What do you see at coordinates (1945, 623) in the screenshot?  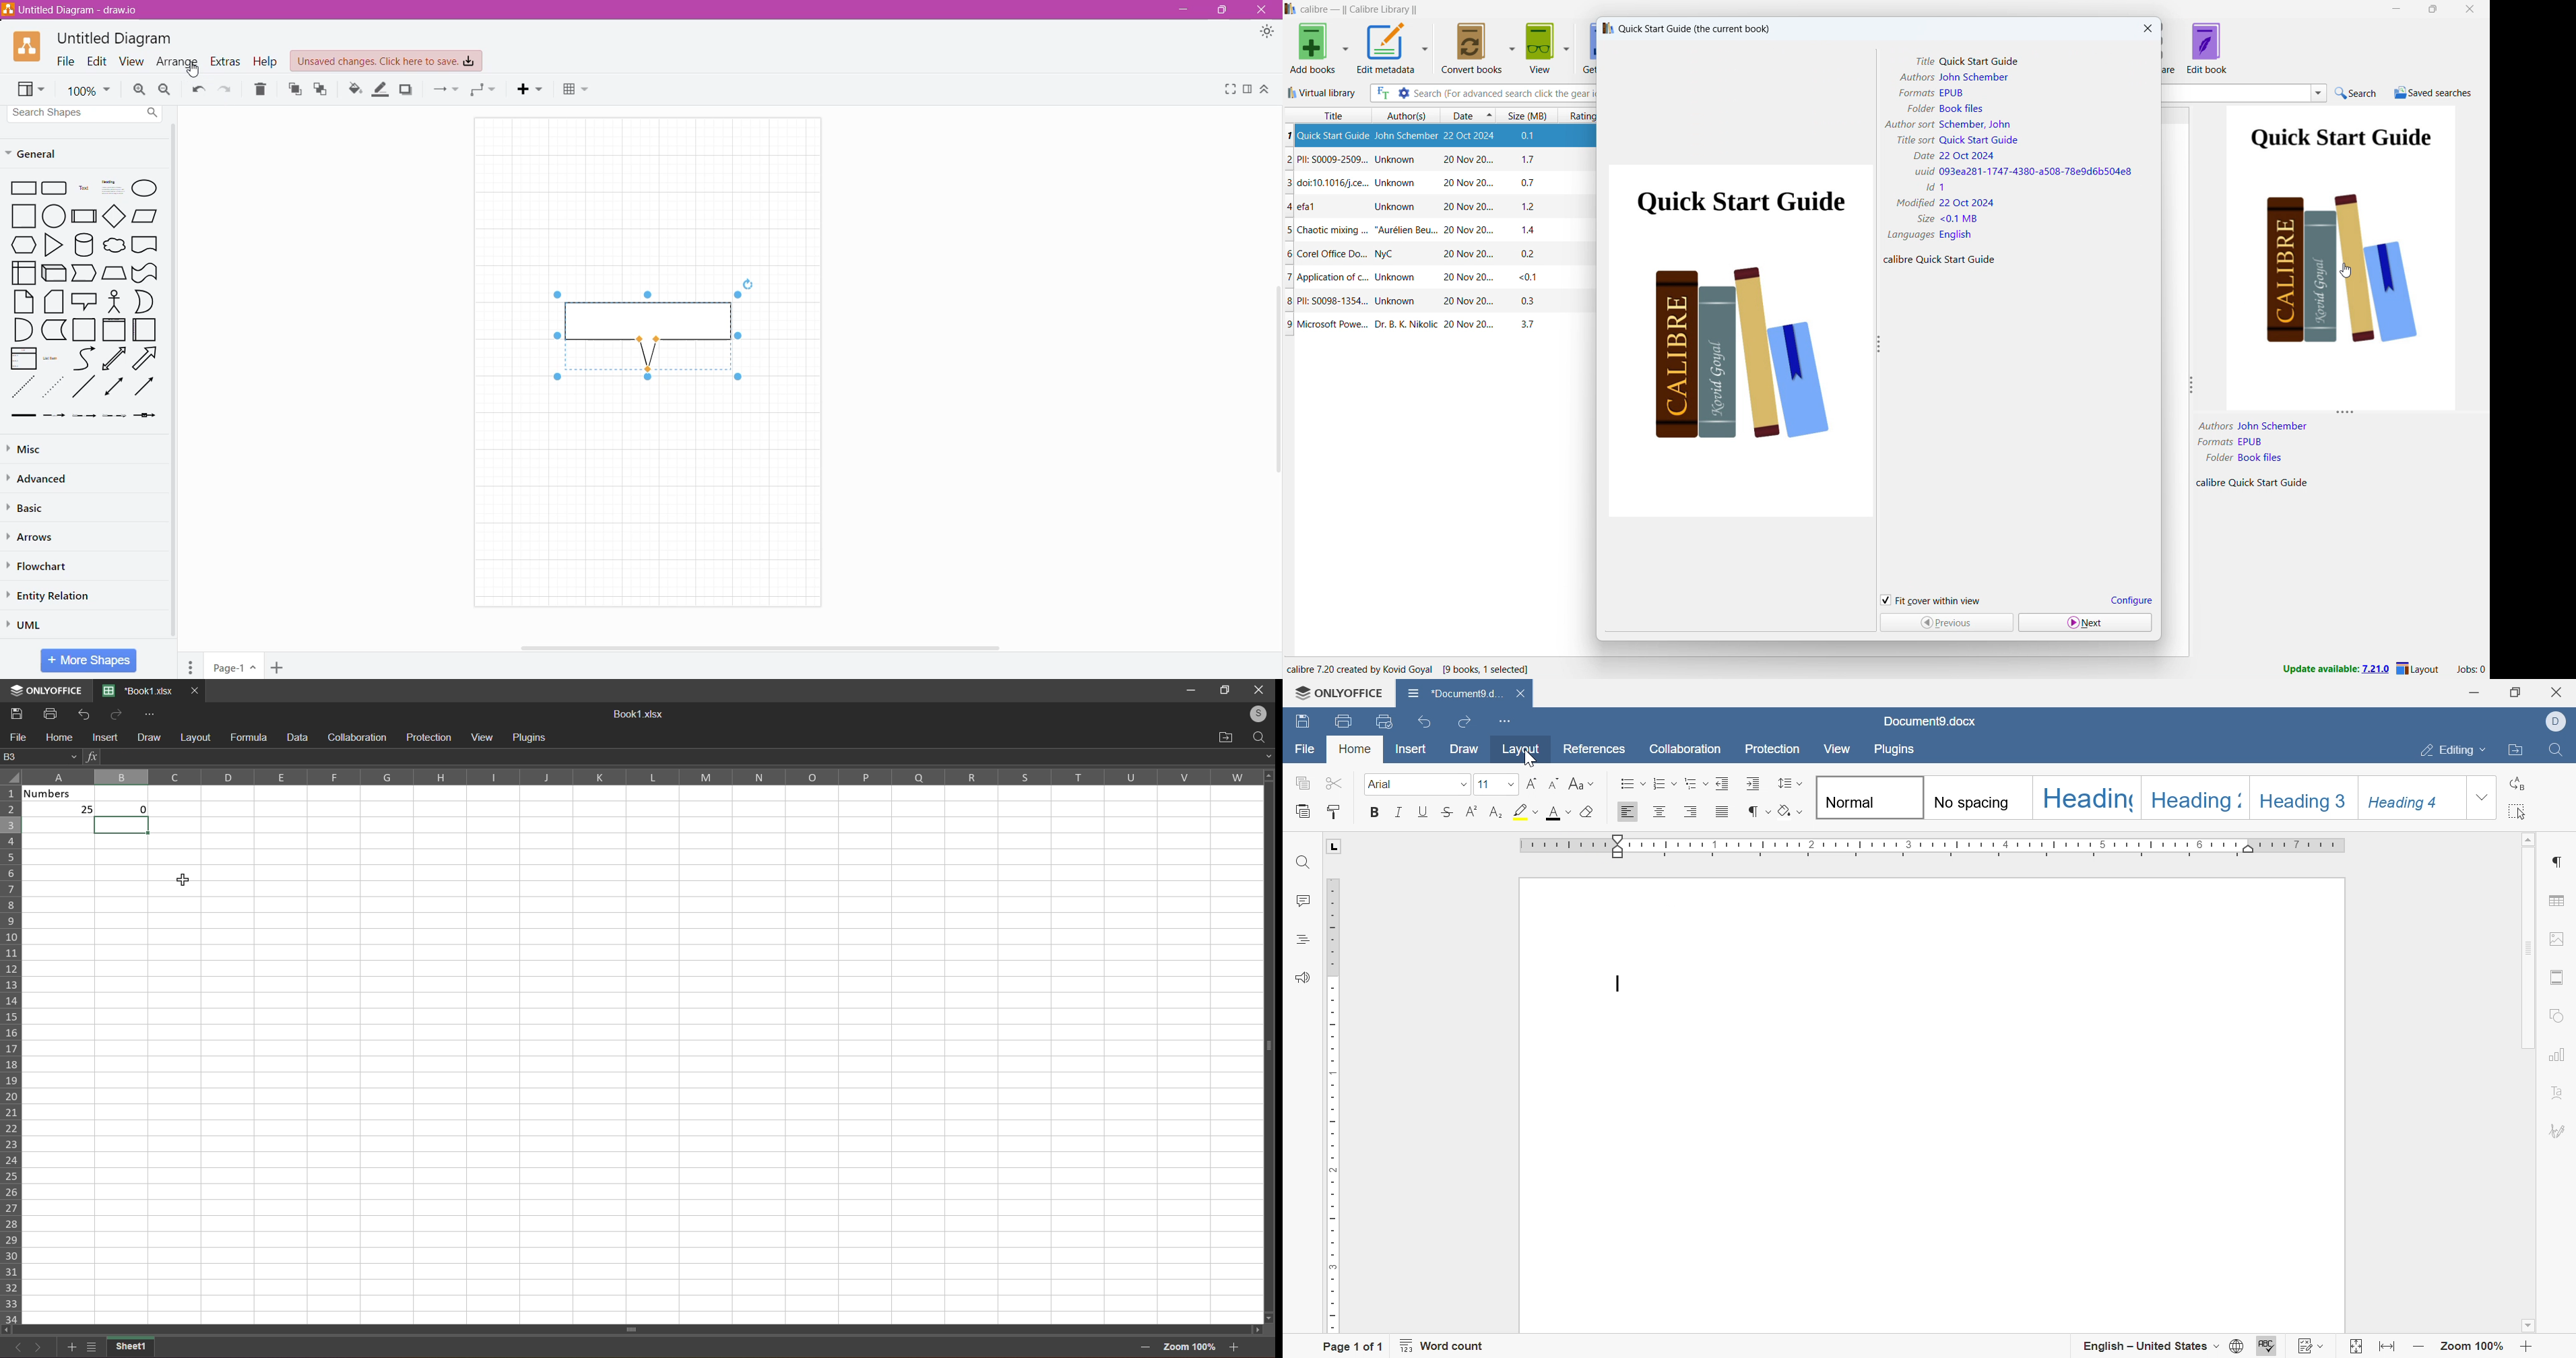 I see `previous book` at bounding box center [1945, 623].